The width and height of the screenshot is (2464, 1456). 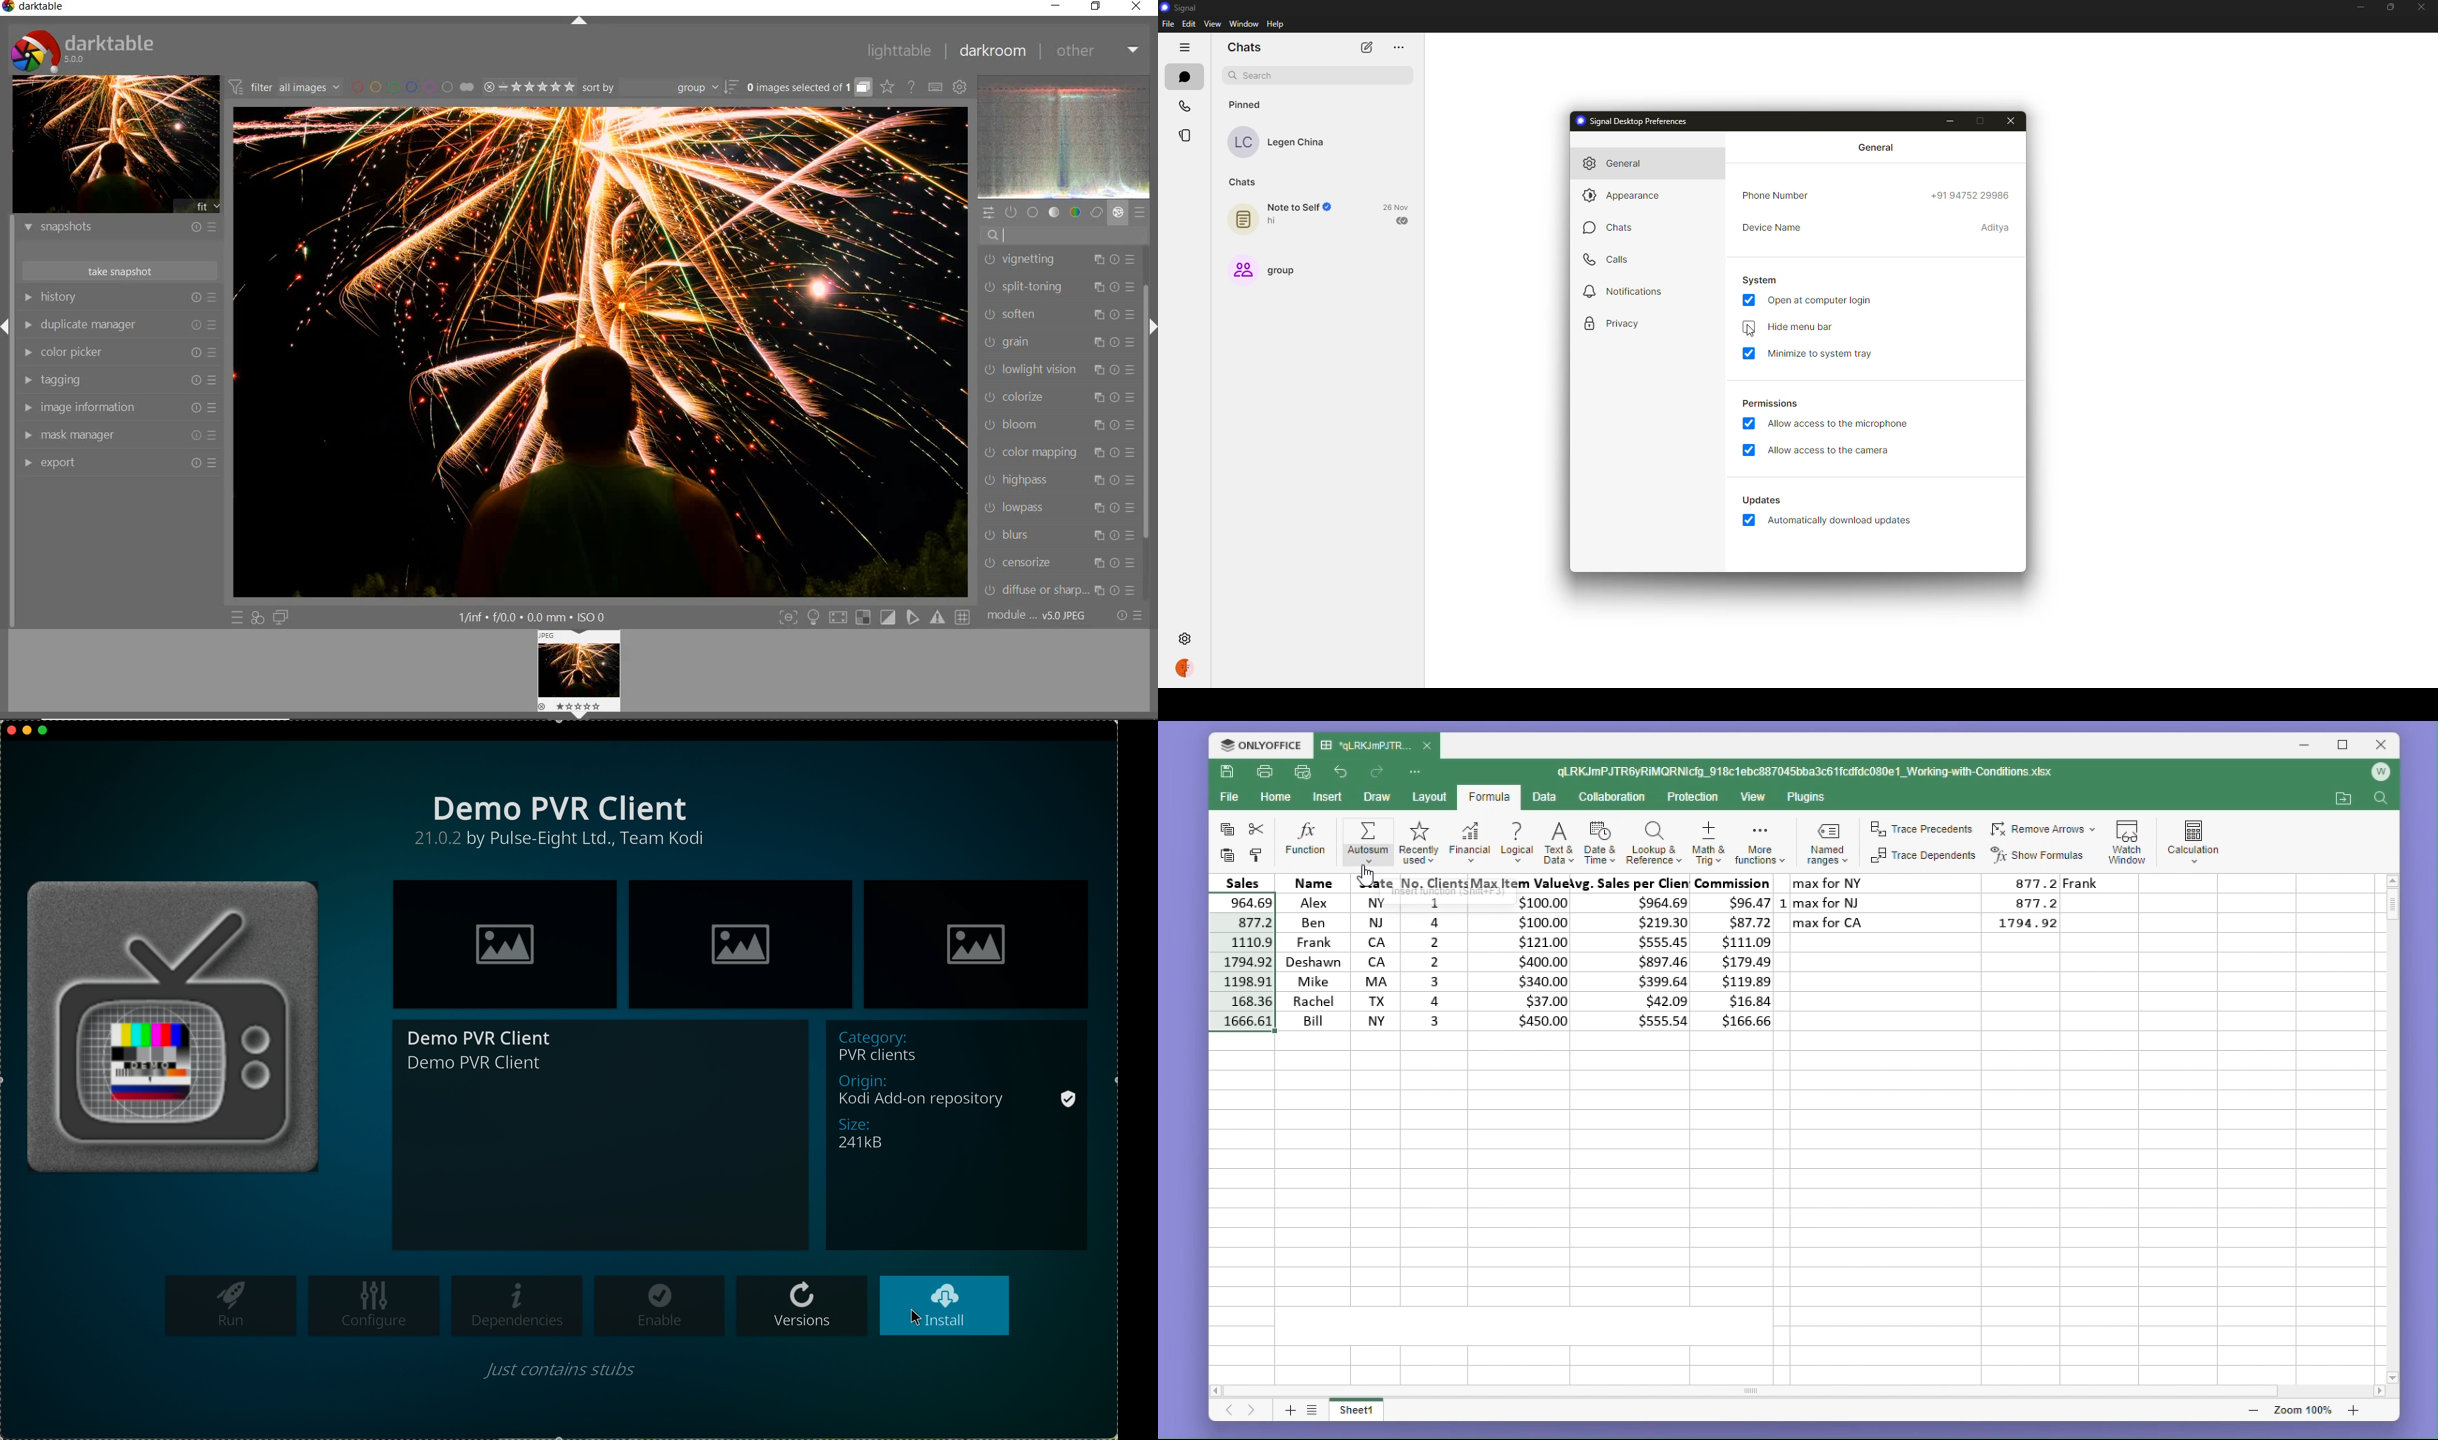 I want to click on names, so click(x=1310, y=951).